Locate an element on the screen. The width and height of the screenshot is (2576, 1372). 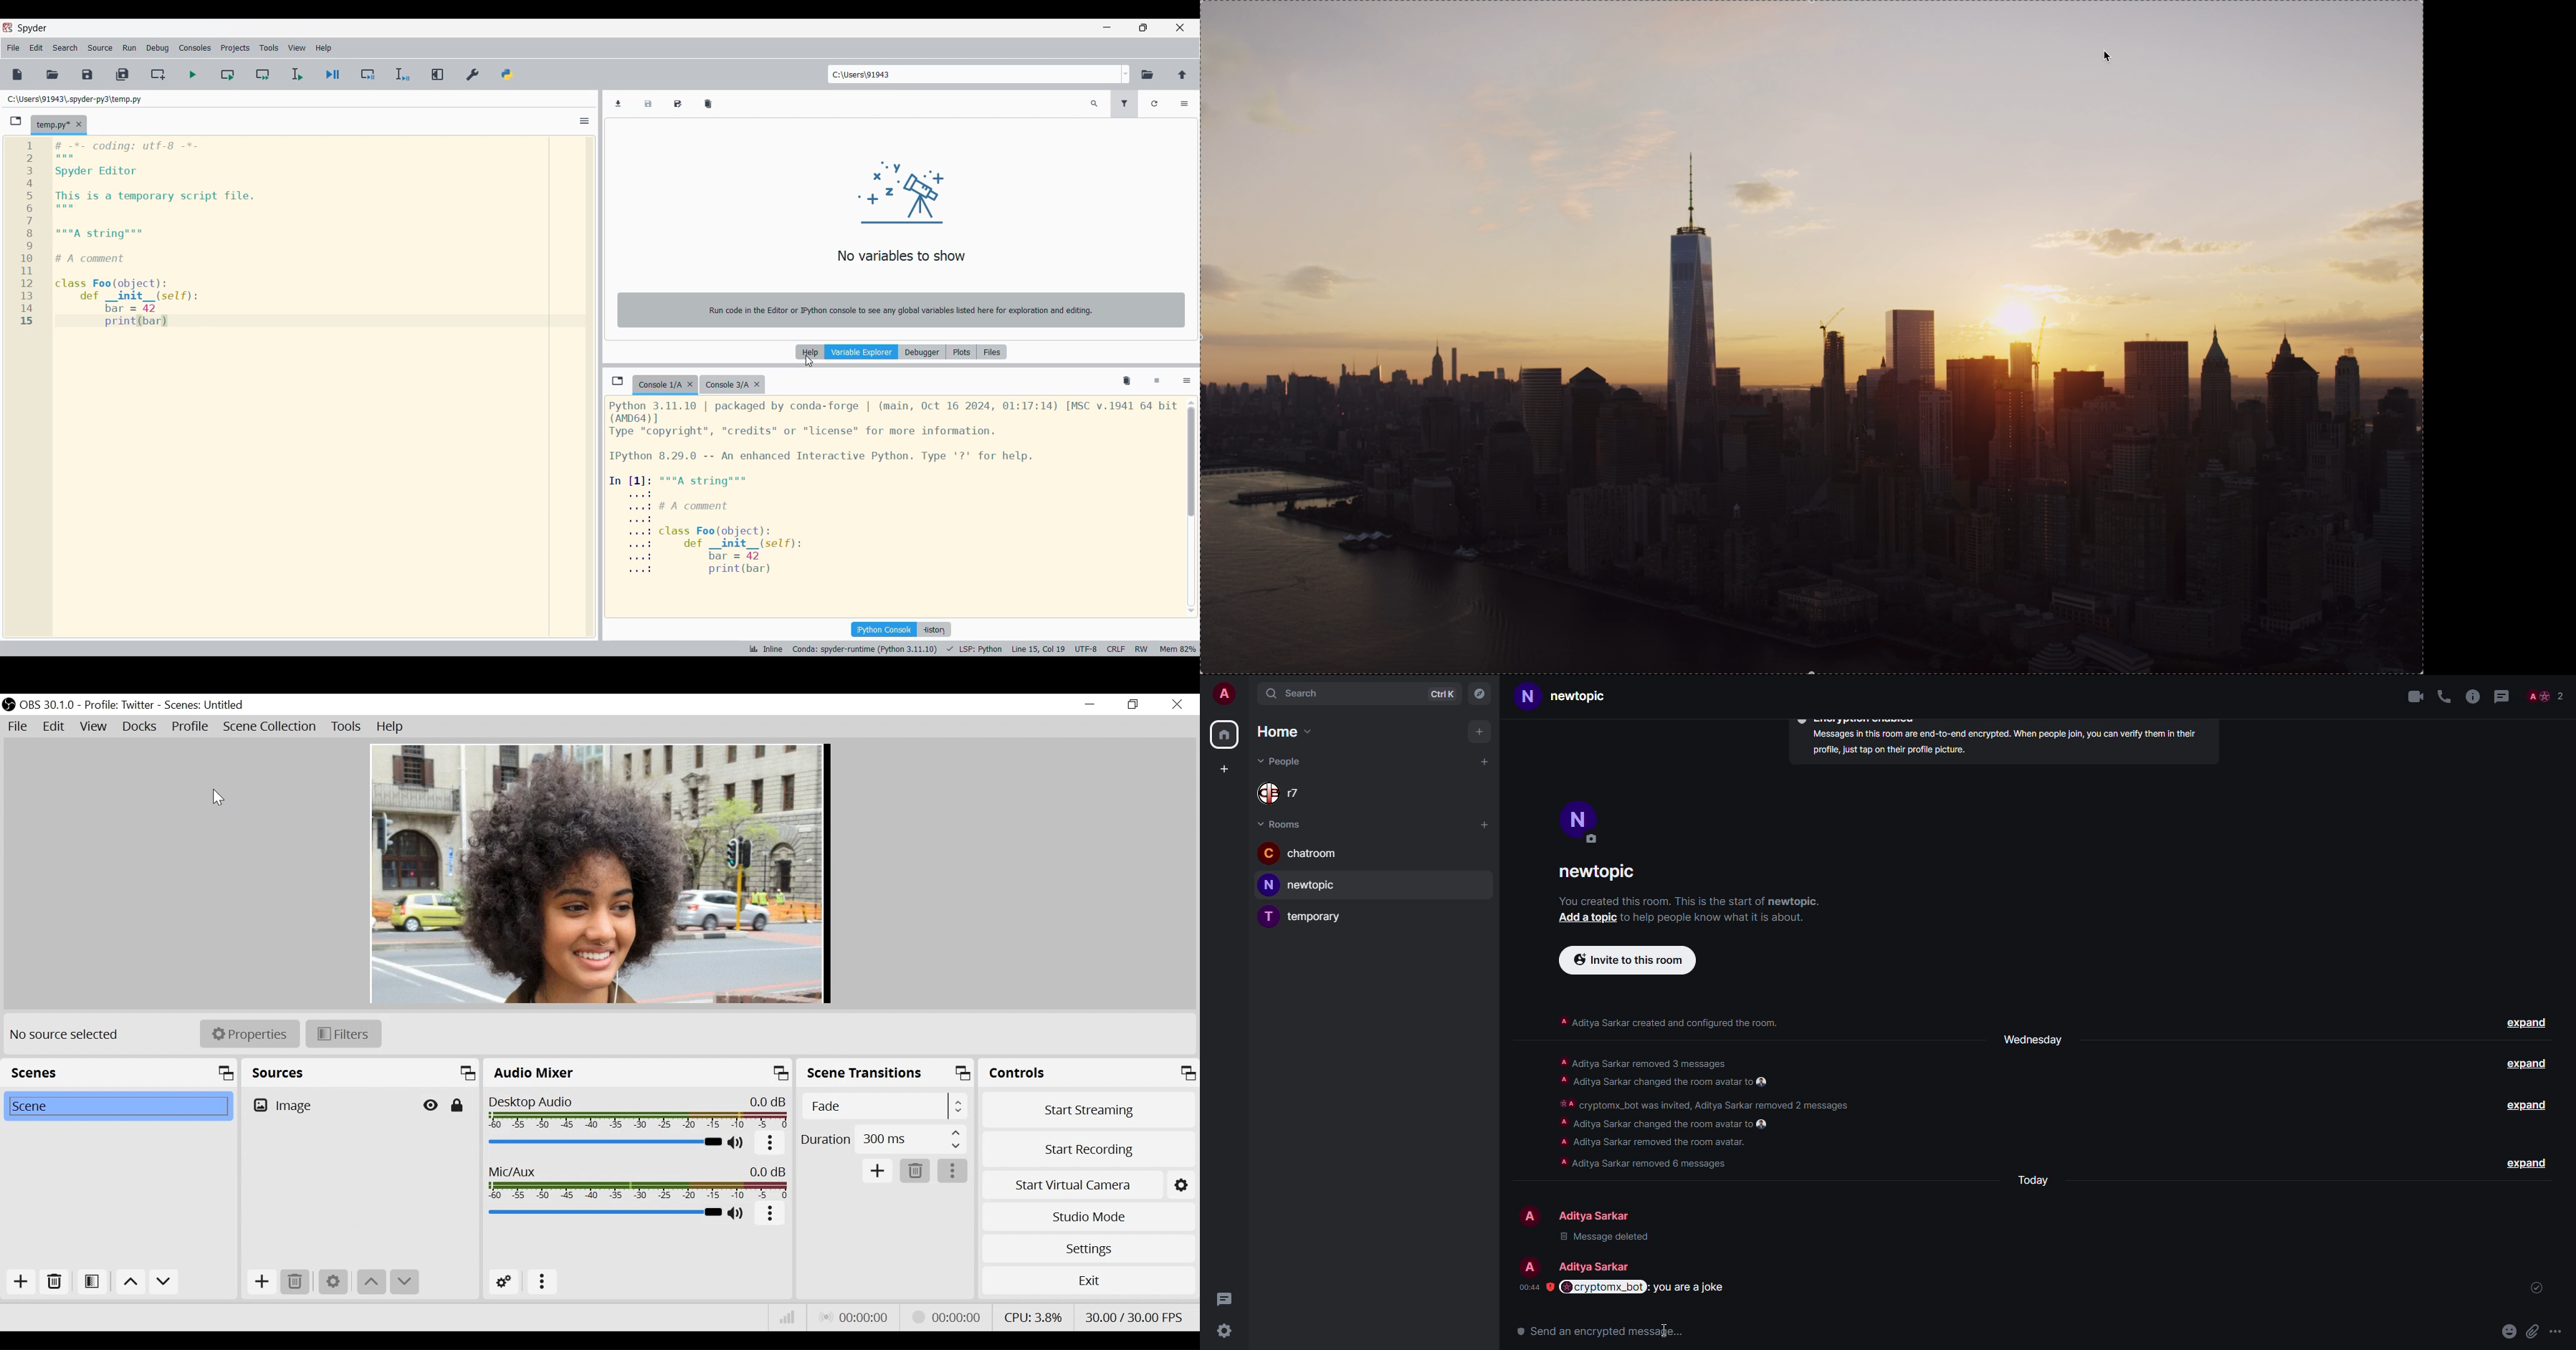
Minimize is located at coordinates (1108, 28).